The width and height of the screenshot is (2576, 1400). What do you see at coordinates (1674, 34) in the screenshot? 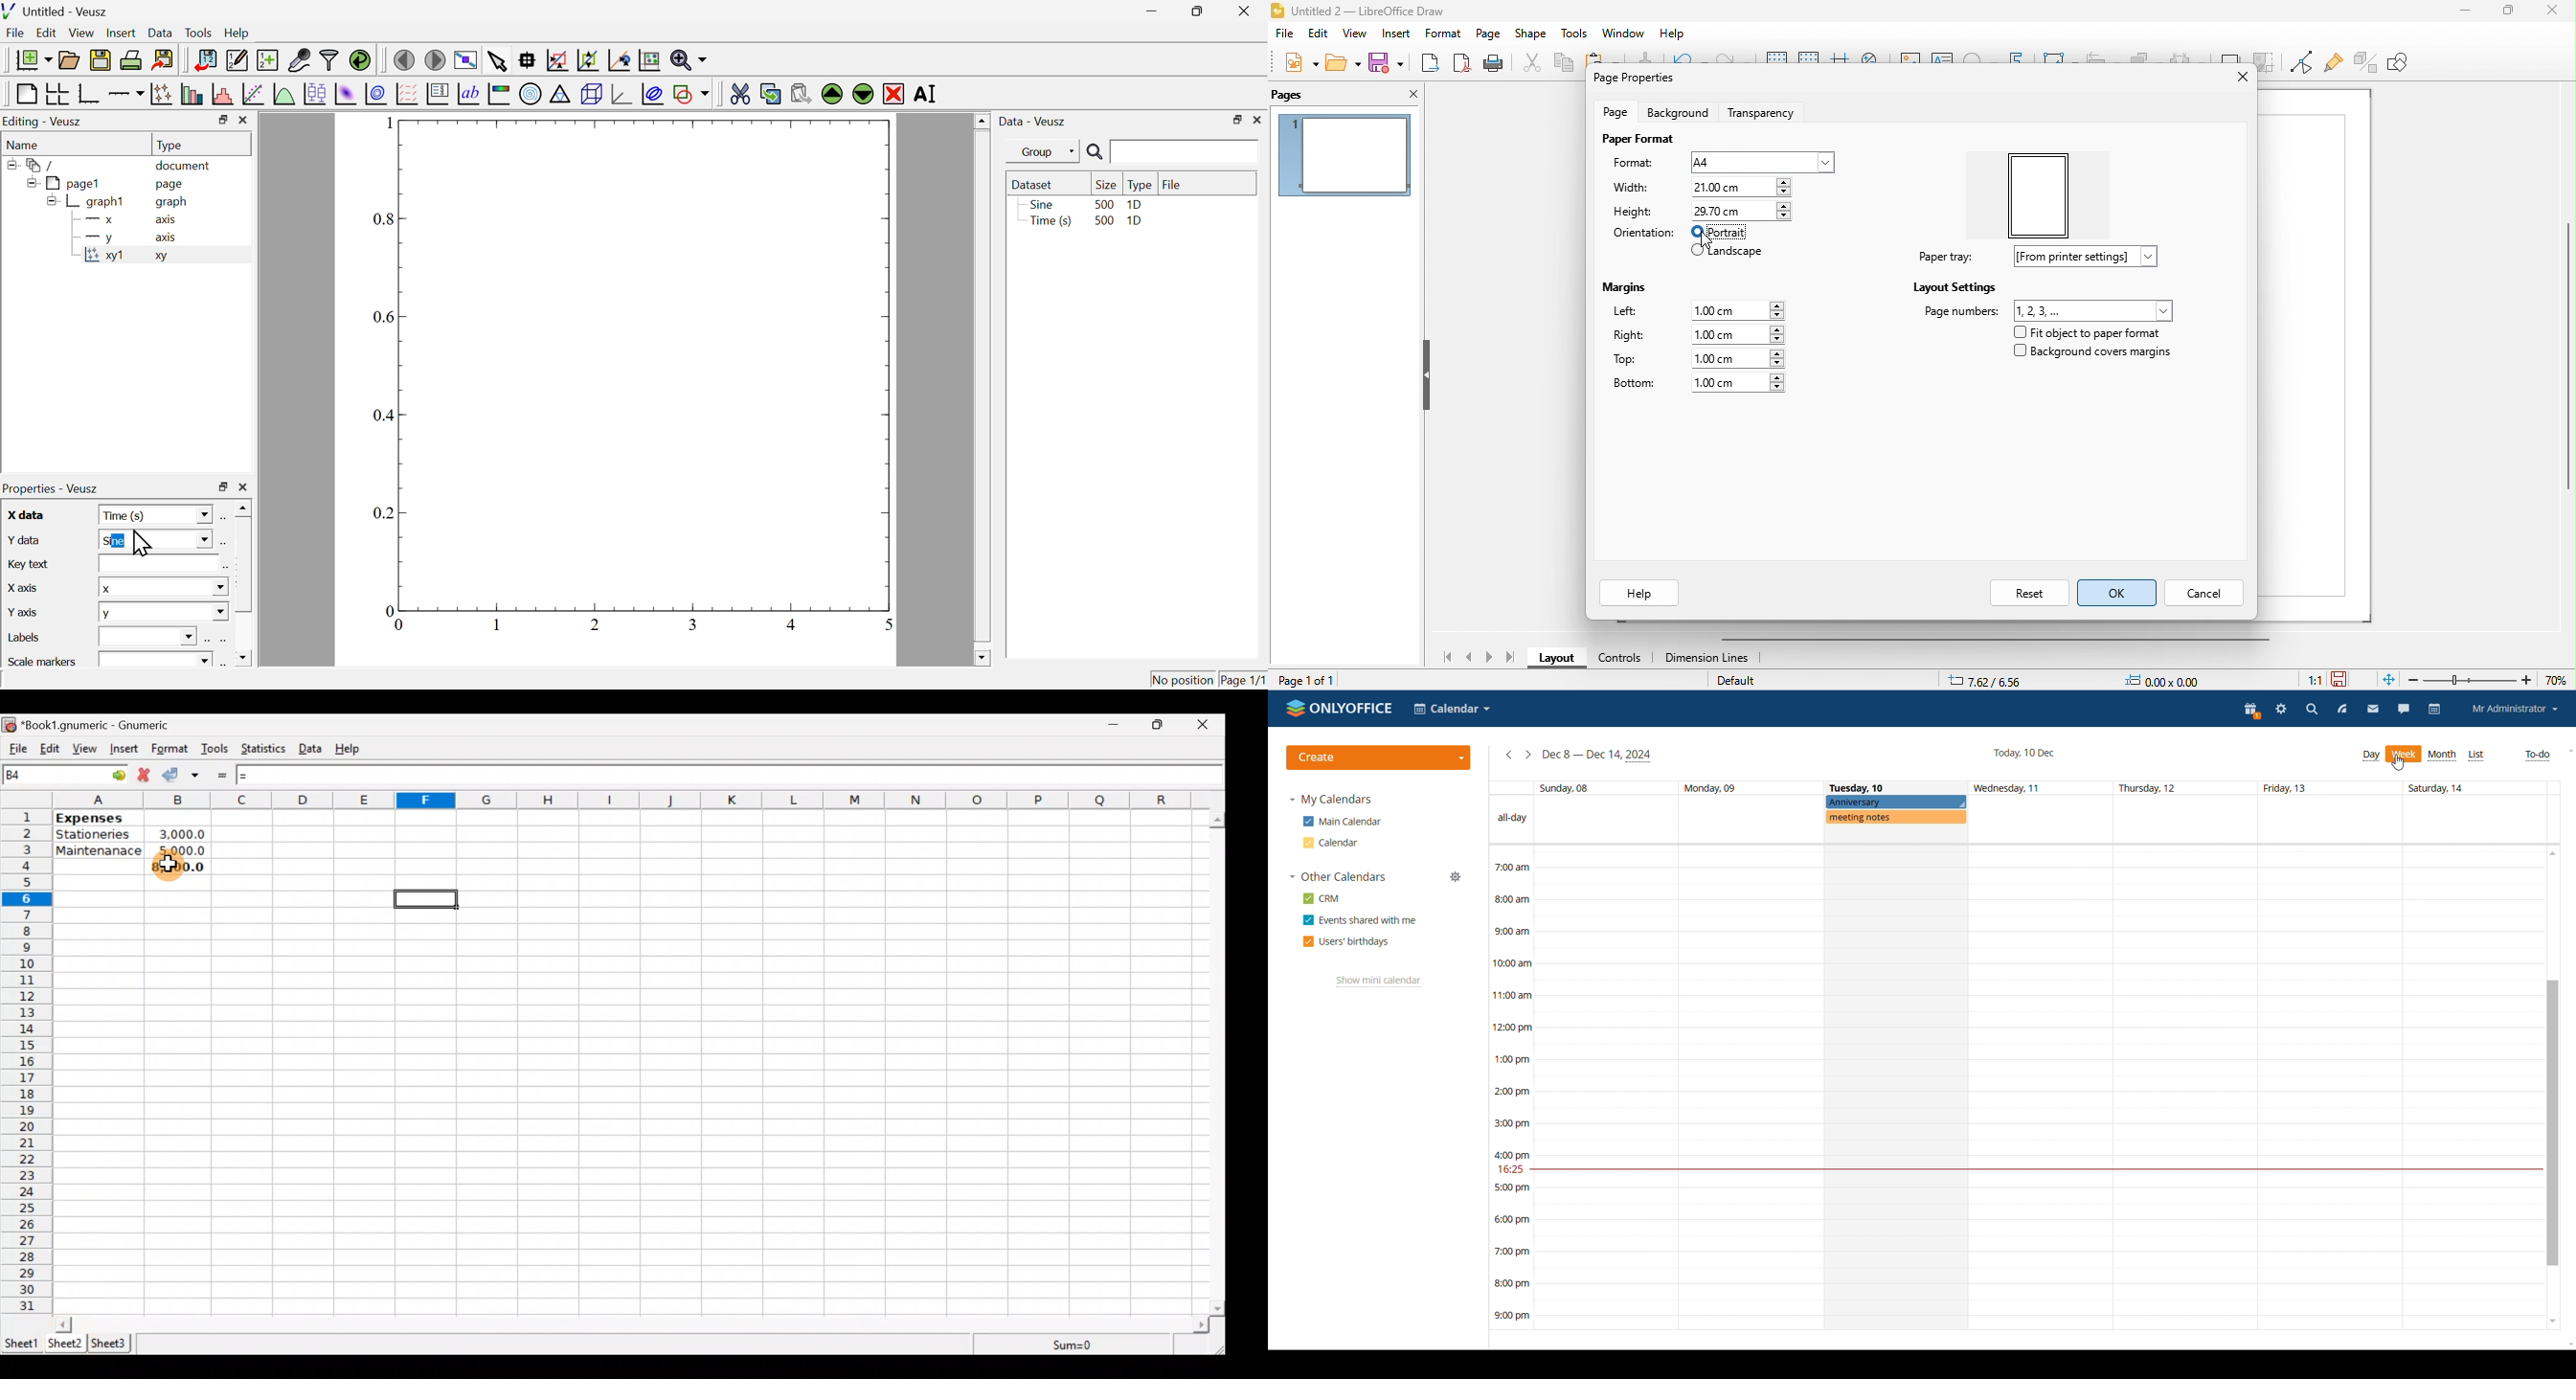
I see `help` at bounding box center [1674, 34].